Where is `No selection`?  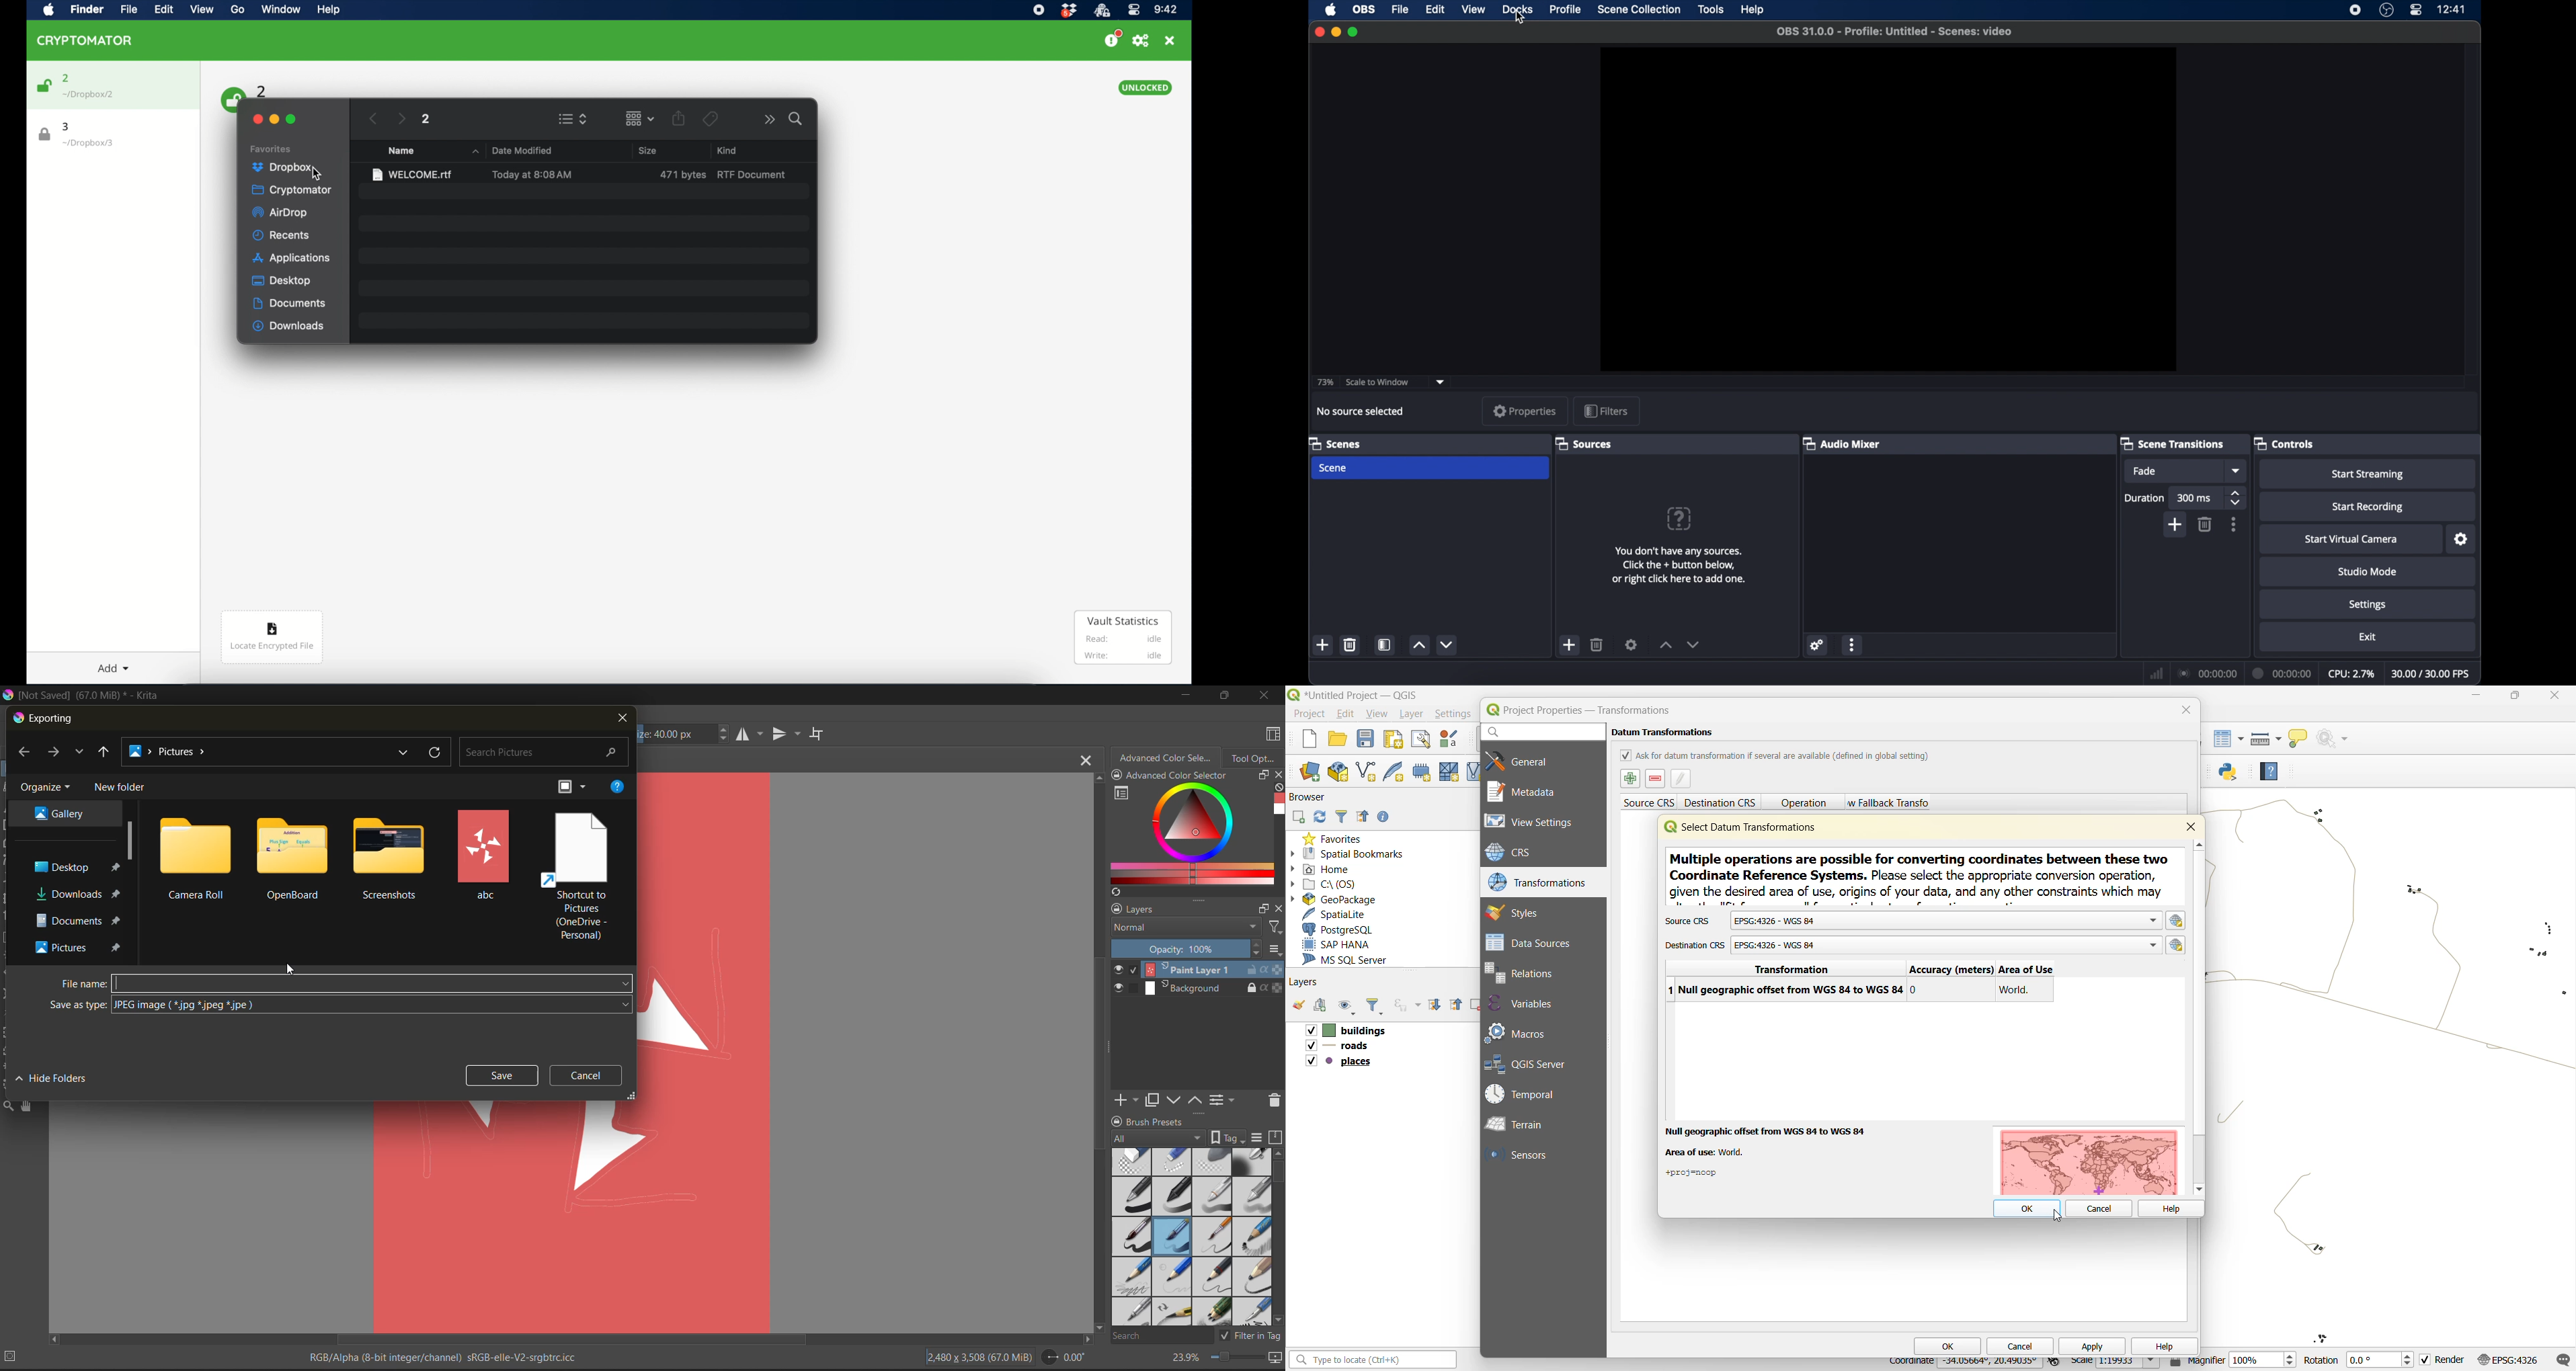 No selection is located at coordinates (15, 1356).